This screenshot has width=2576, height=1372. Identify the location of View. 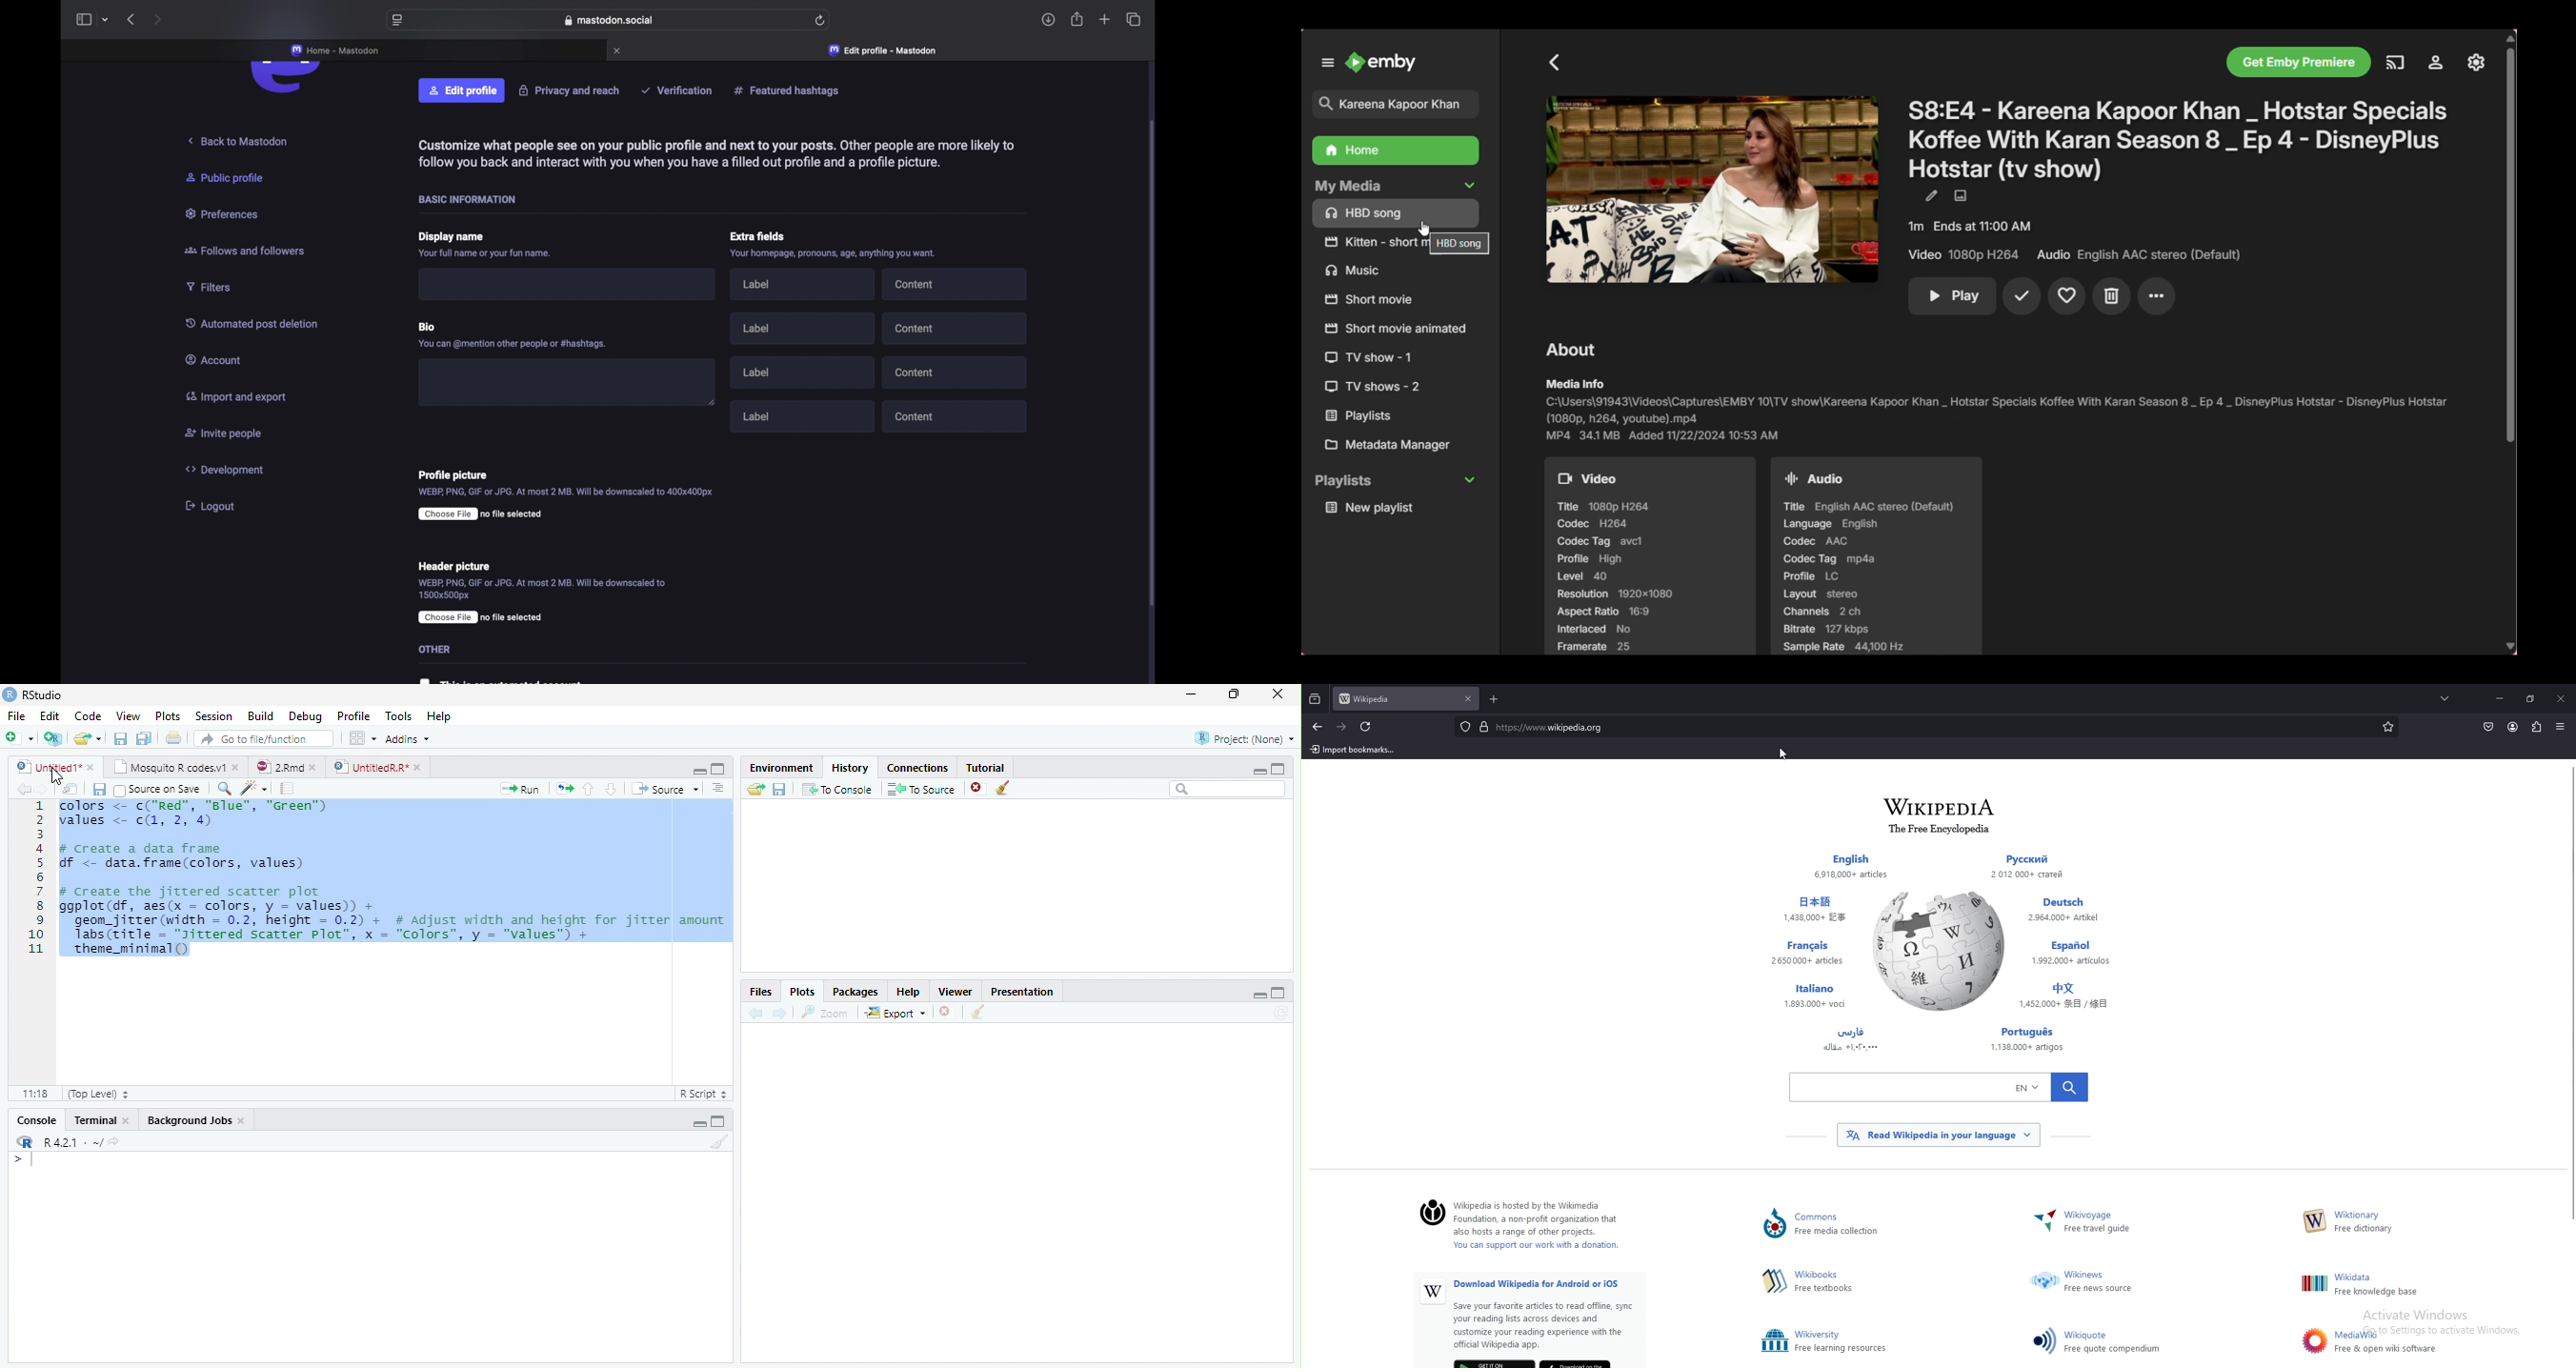
(128, 715).